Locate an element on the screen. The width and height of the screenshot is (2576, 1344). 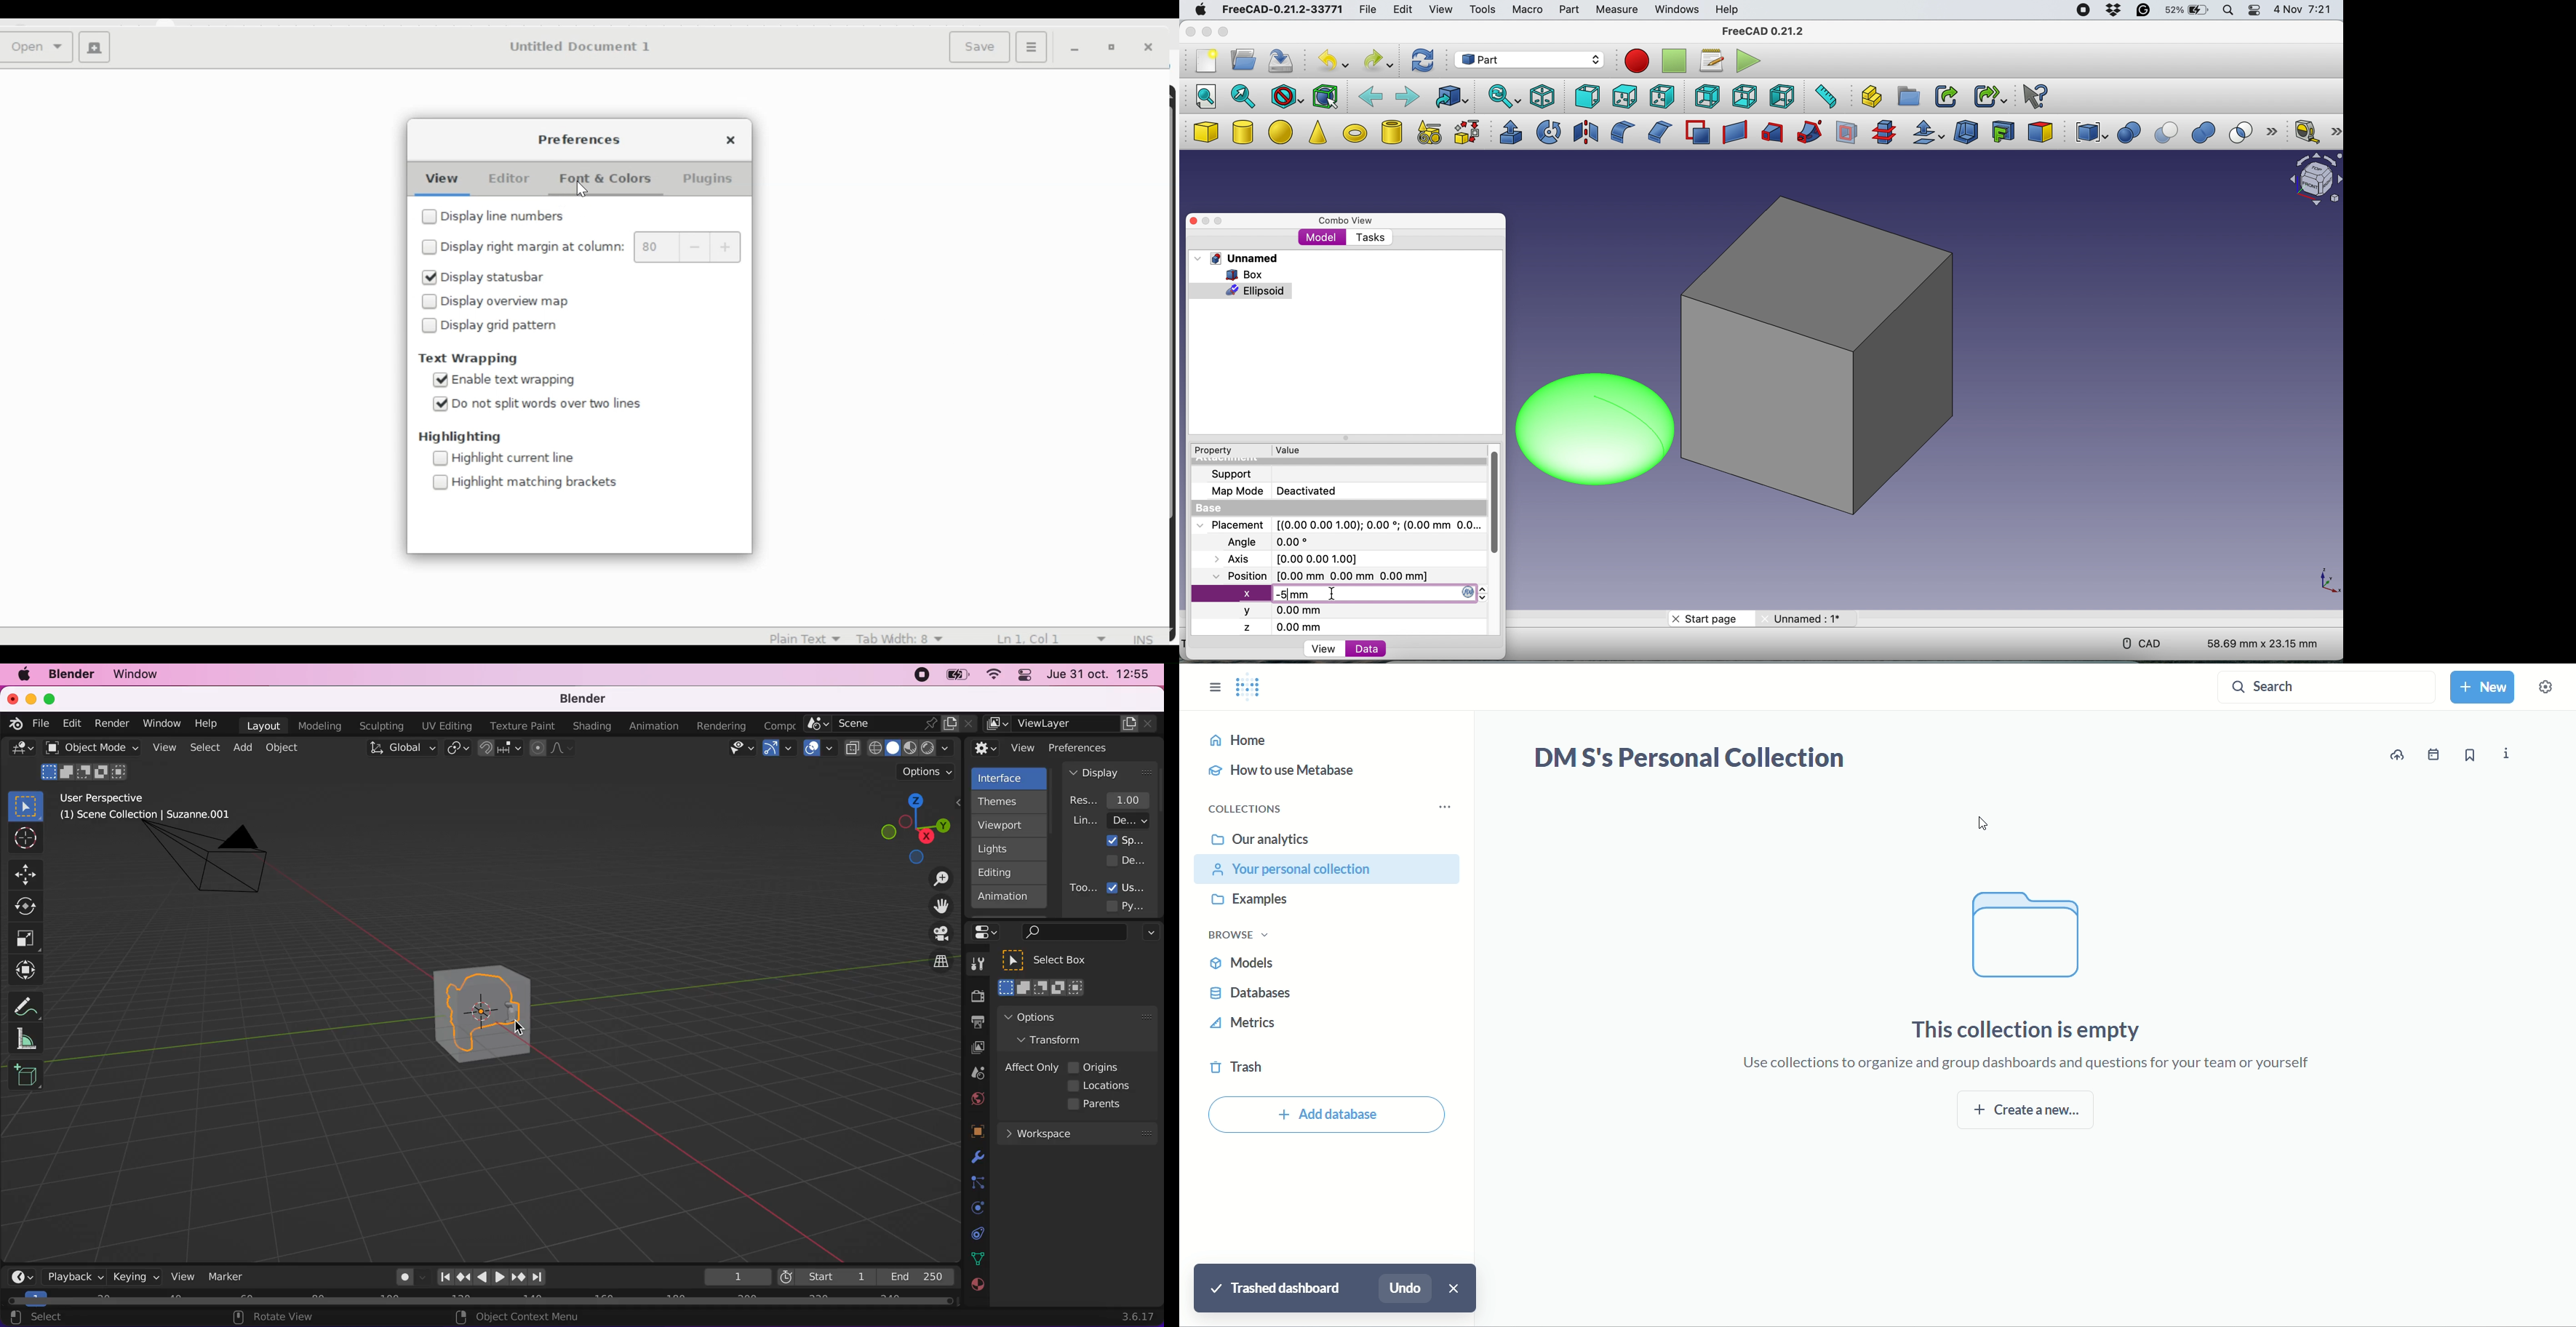
checked checkbox is located at coordinates (429, 277).